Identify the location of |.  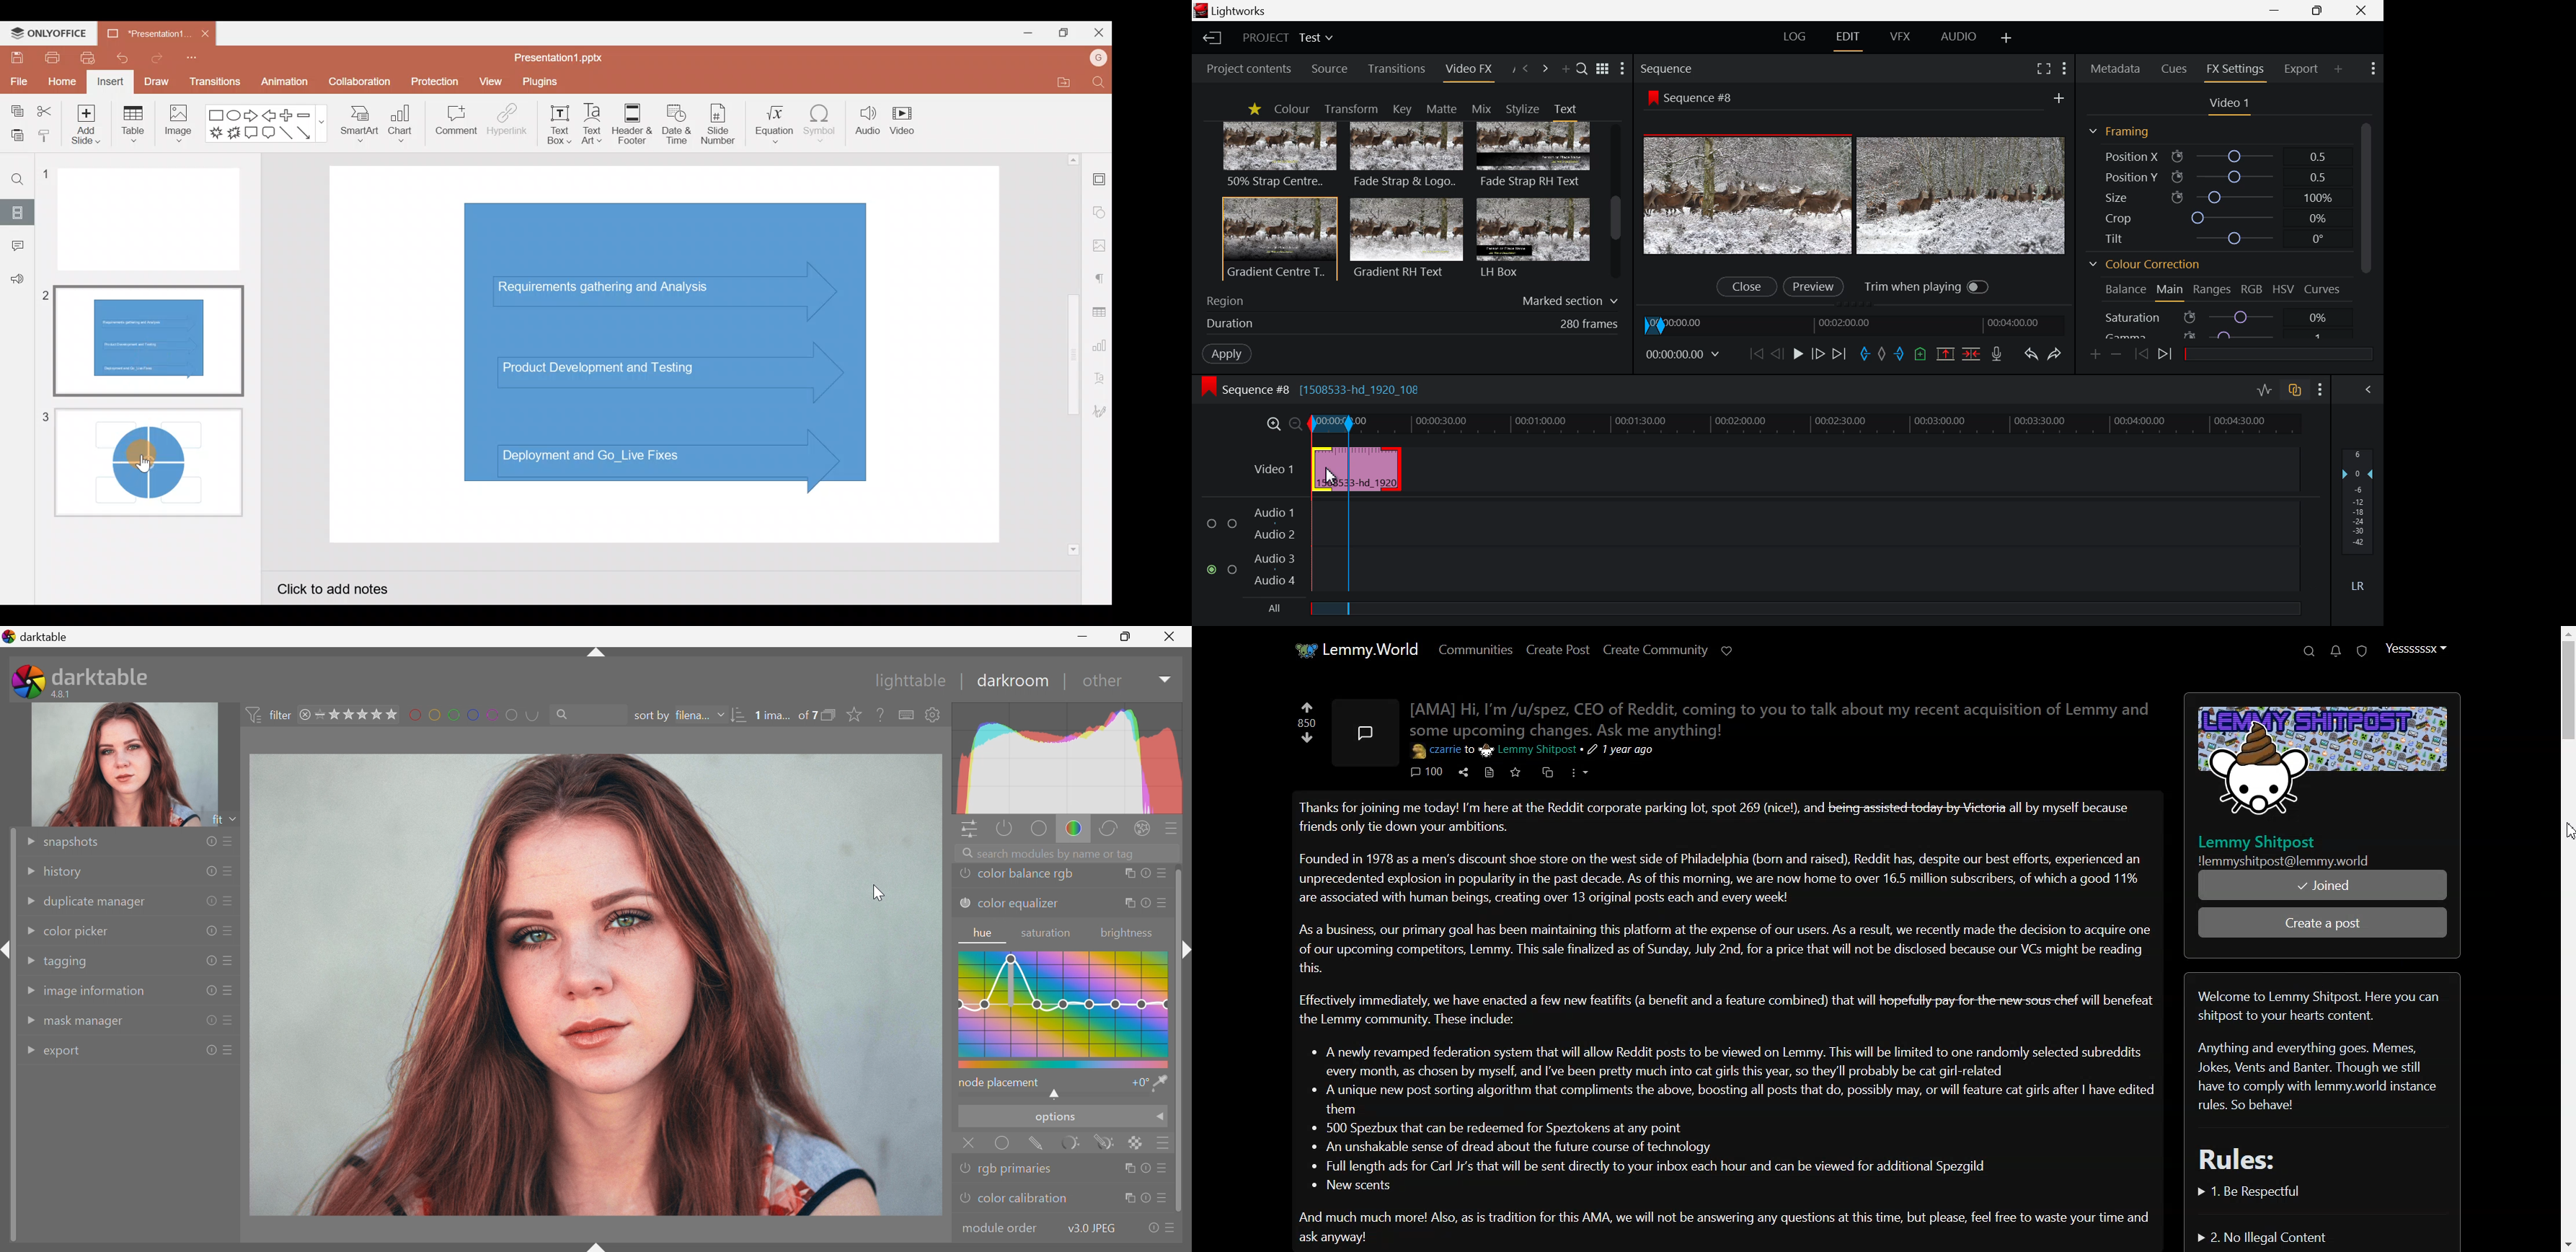
(963, 680).